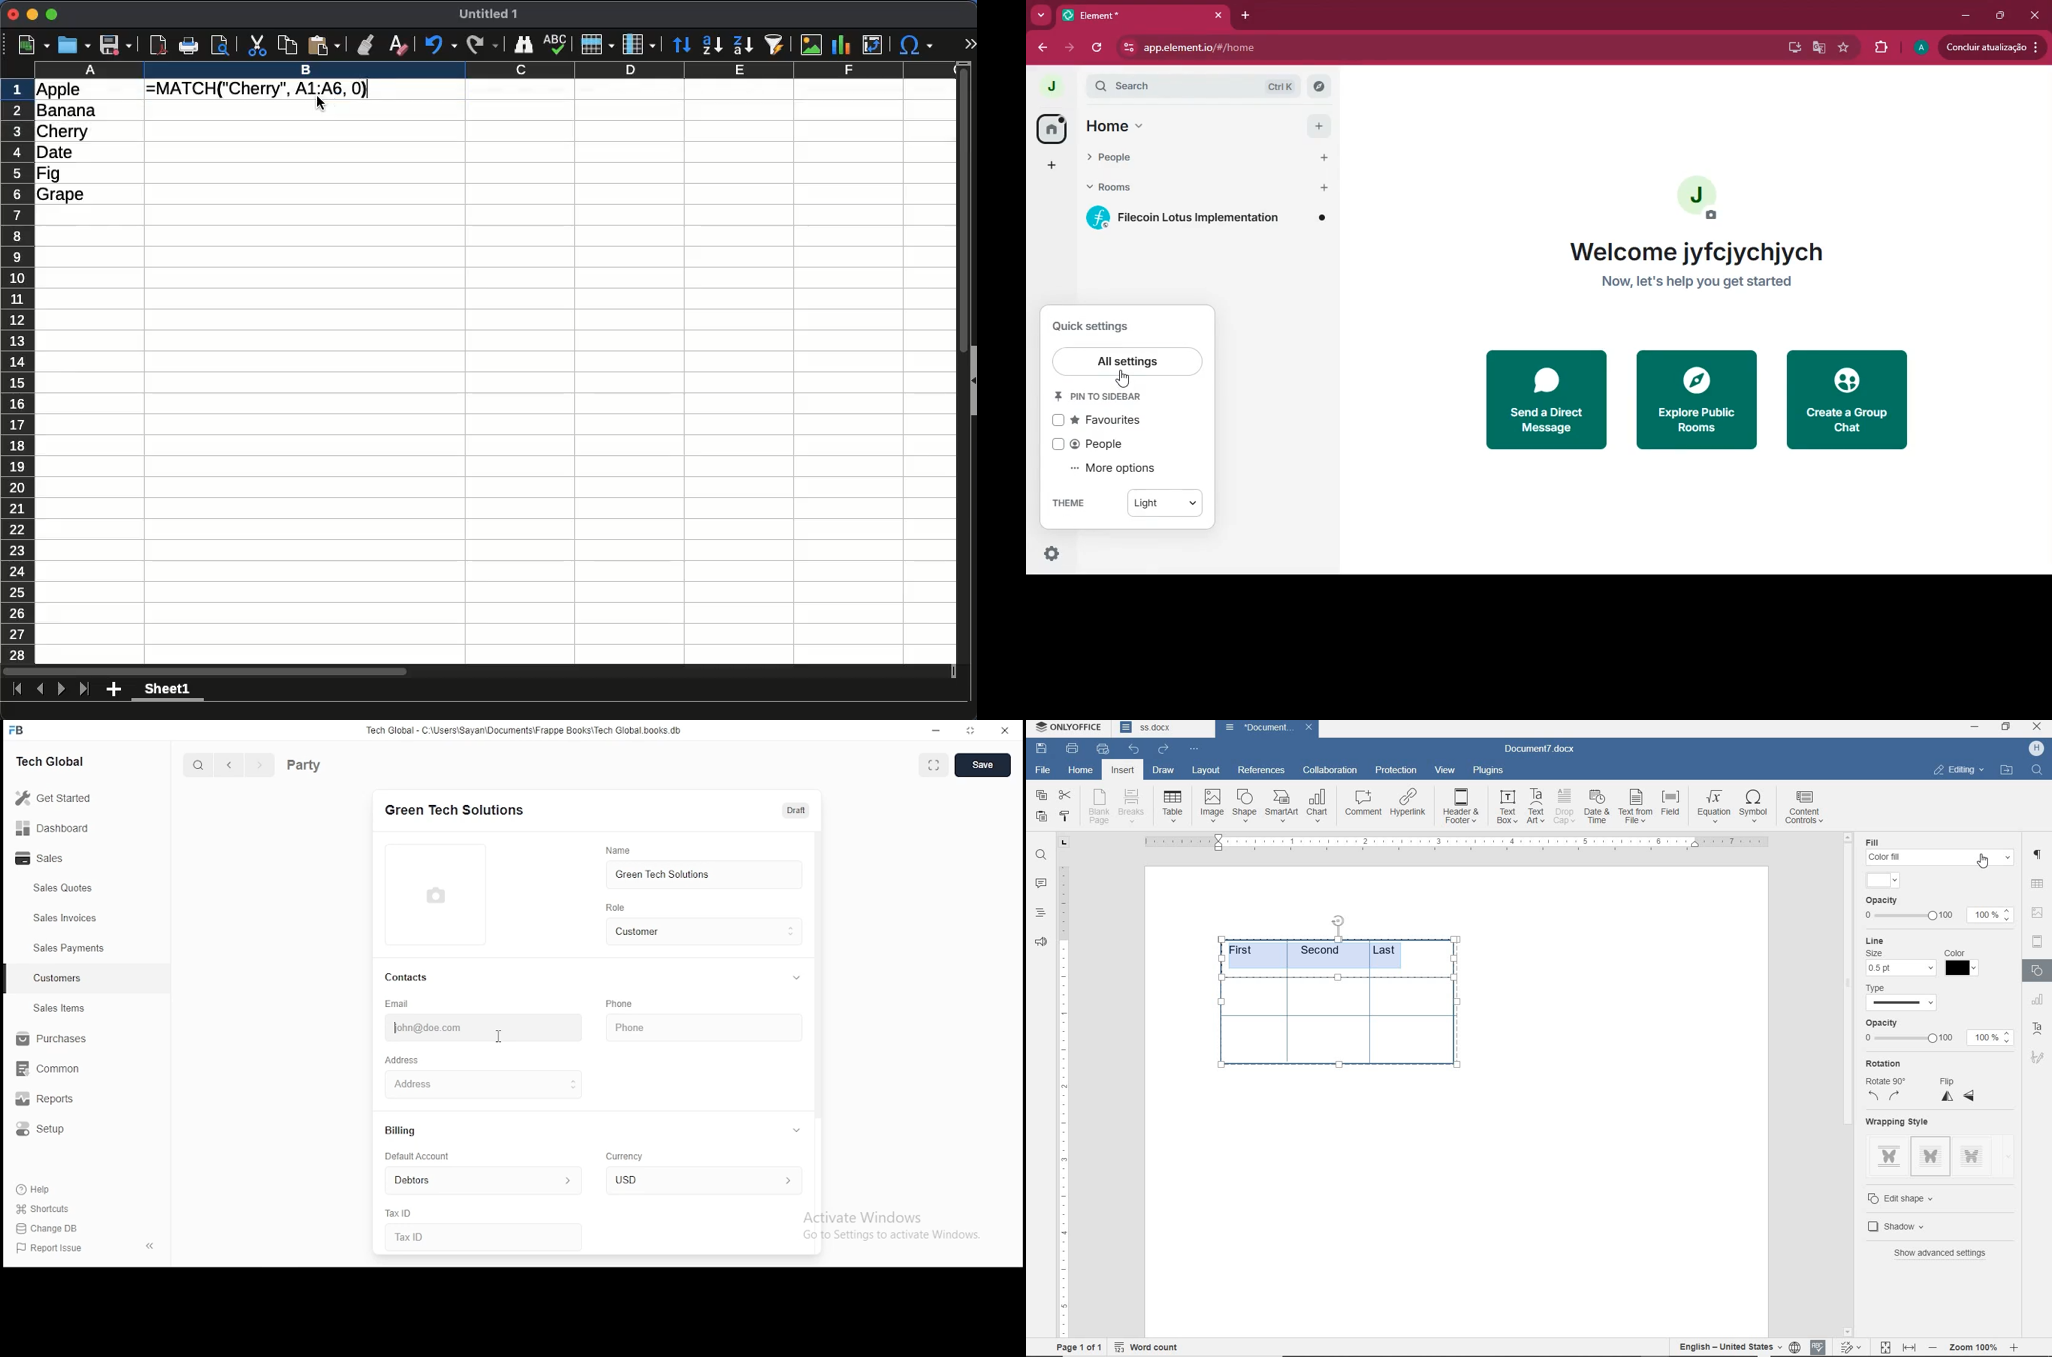  What do you see at coordinates (257, 765) in the screenshot?
I see `next` at bounding box center [257, 765].